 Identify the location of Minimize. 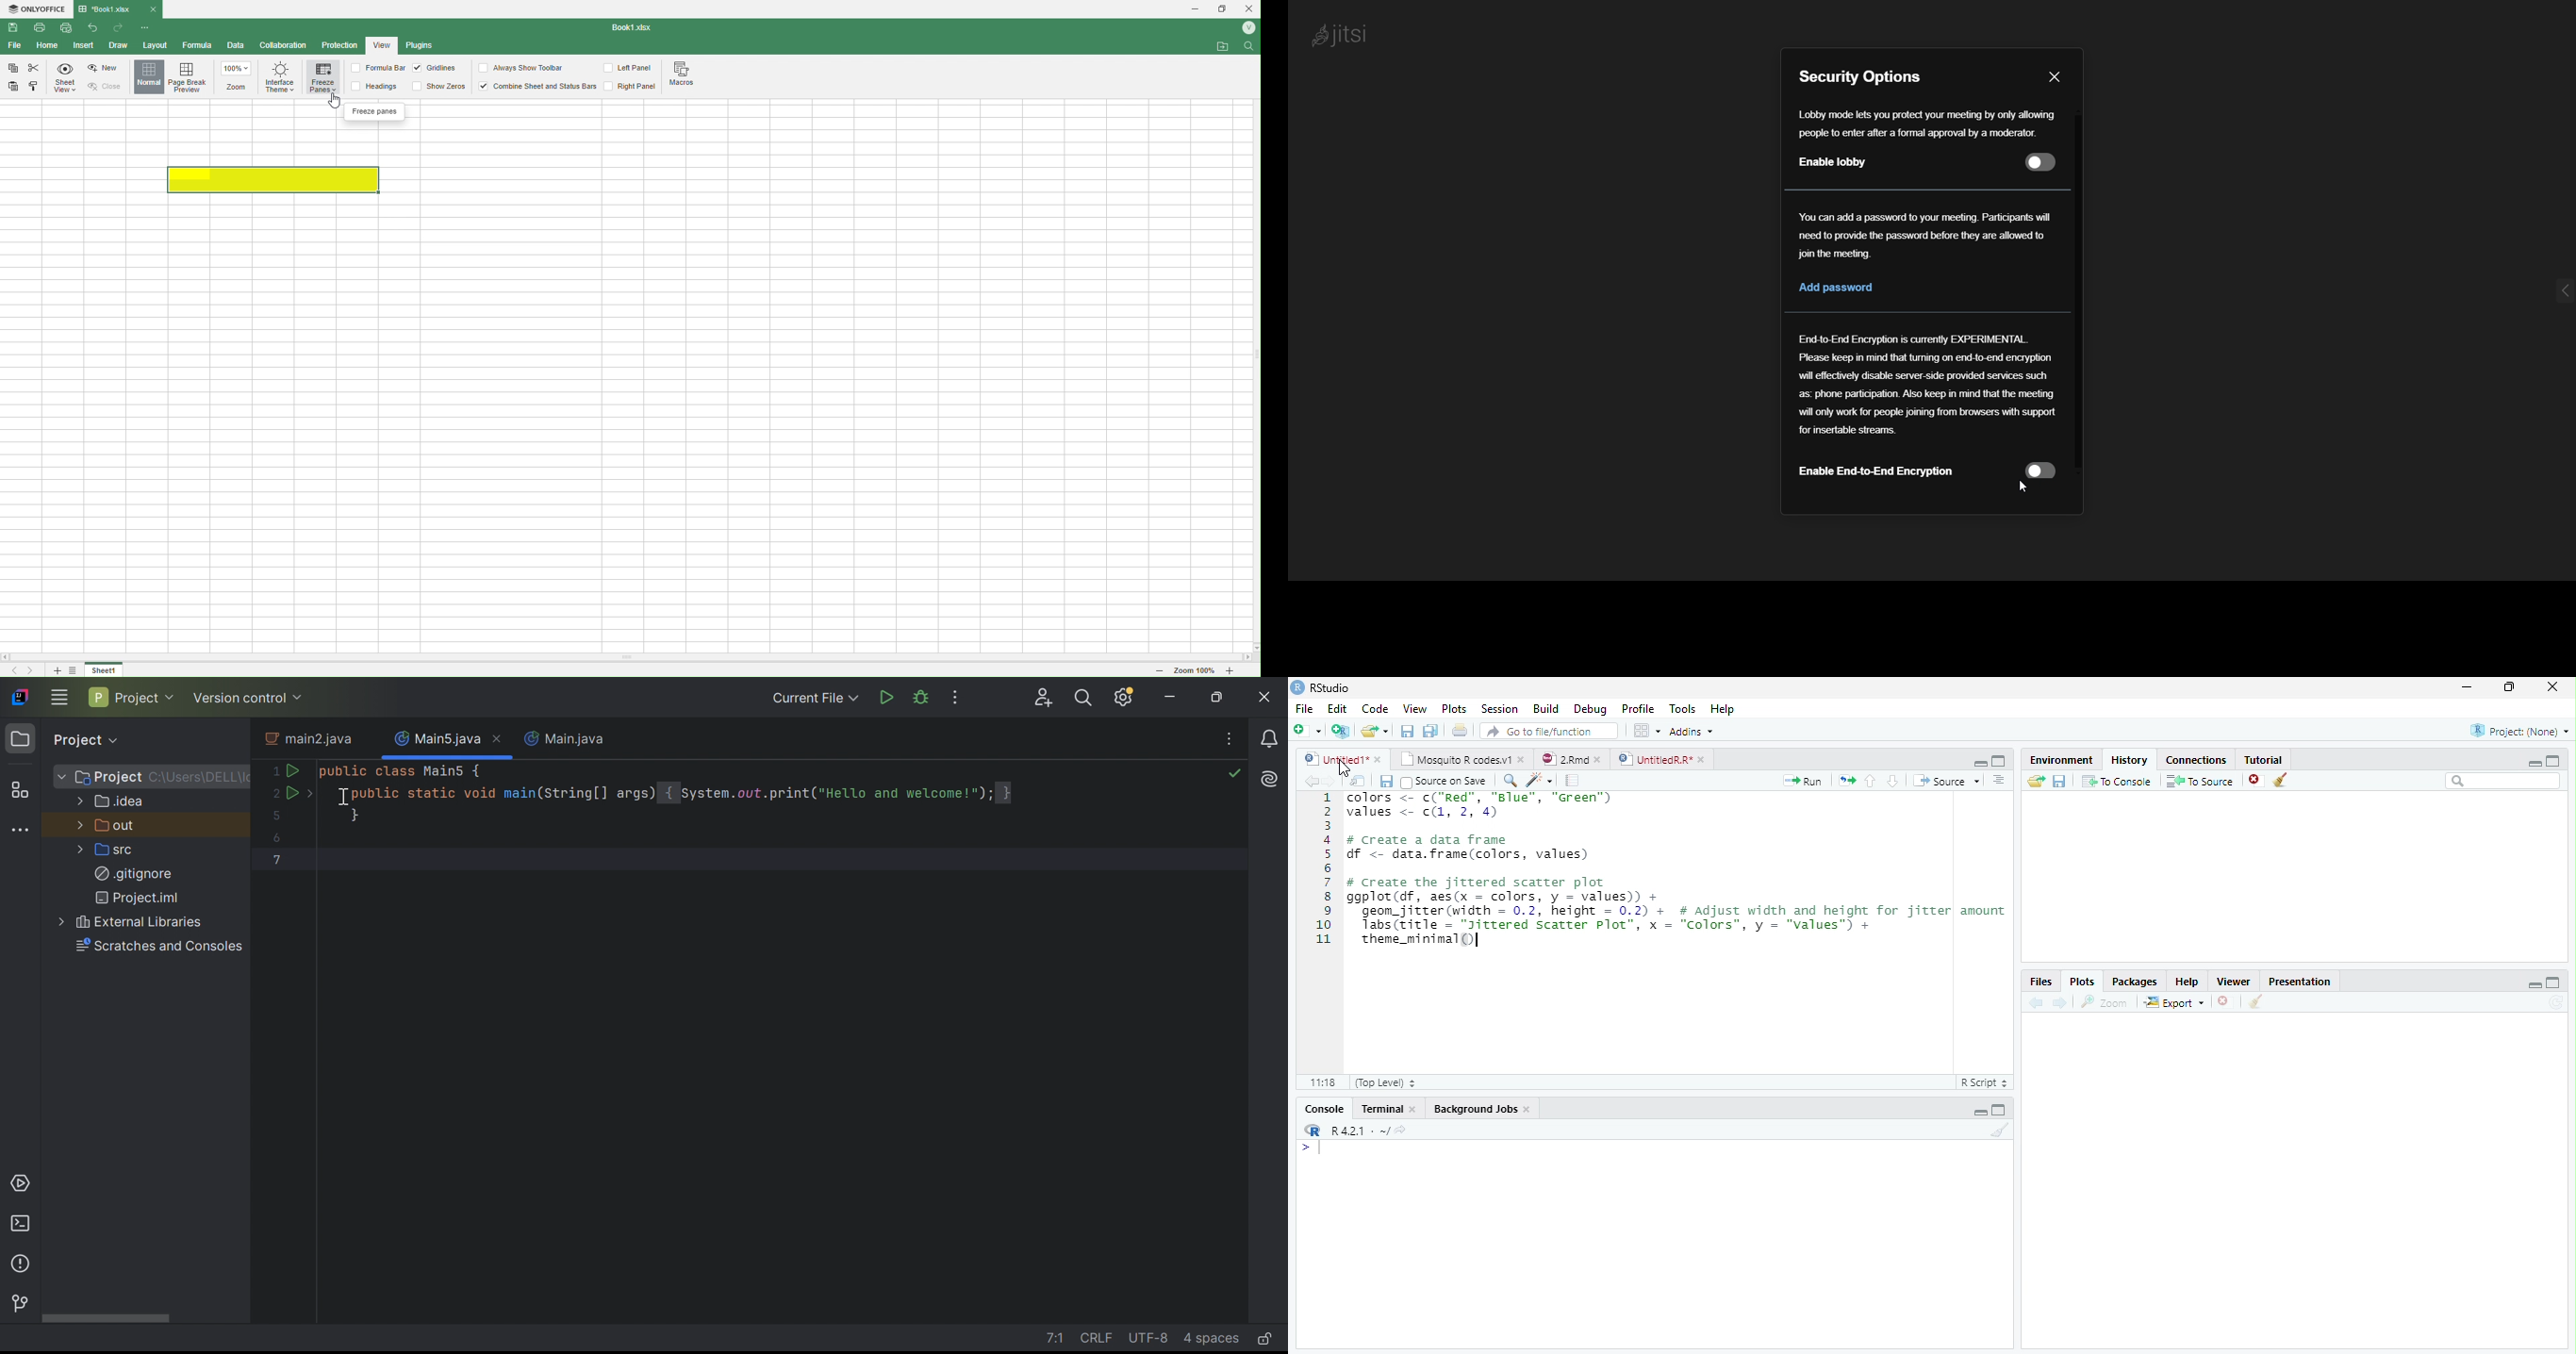
(2534, 763).